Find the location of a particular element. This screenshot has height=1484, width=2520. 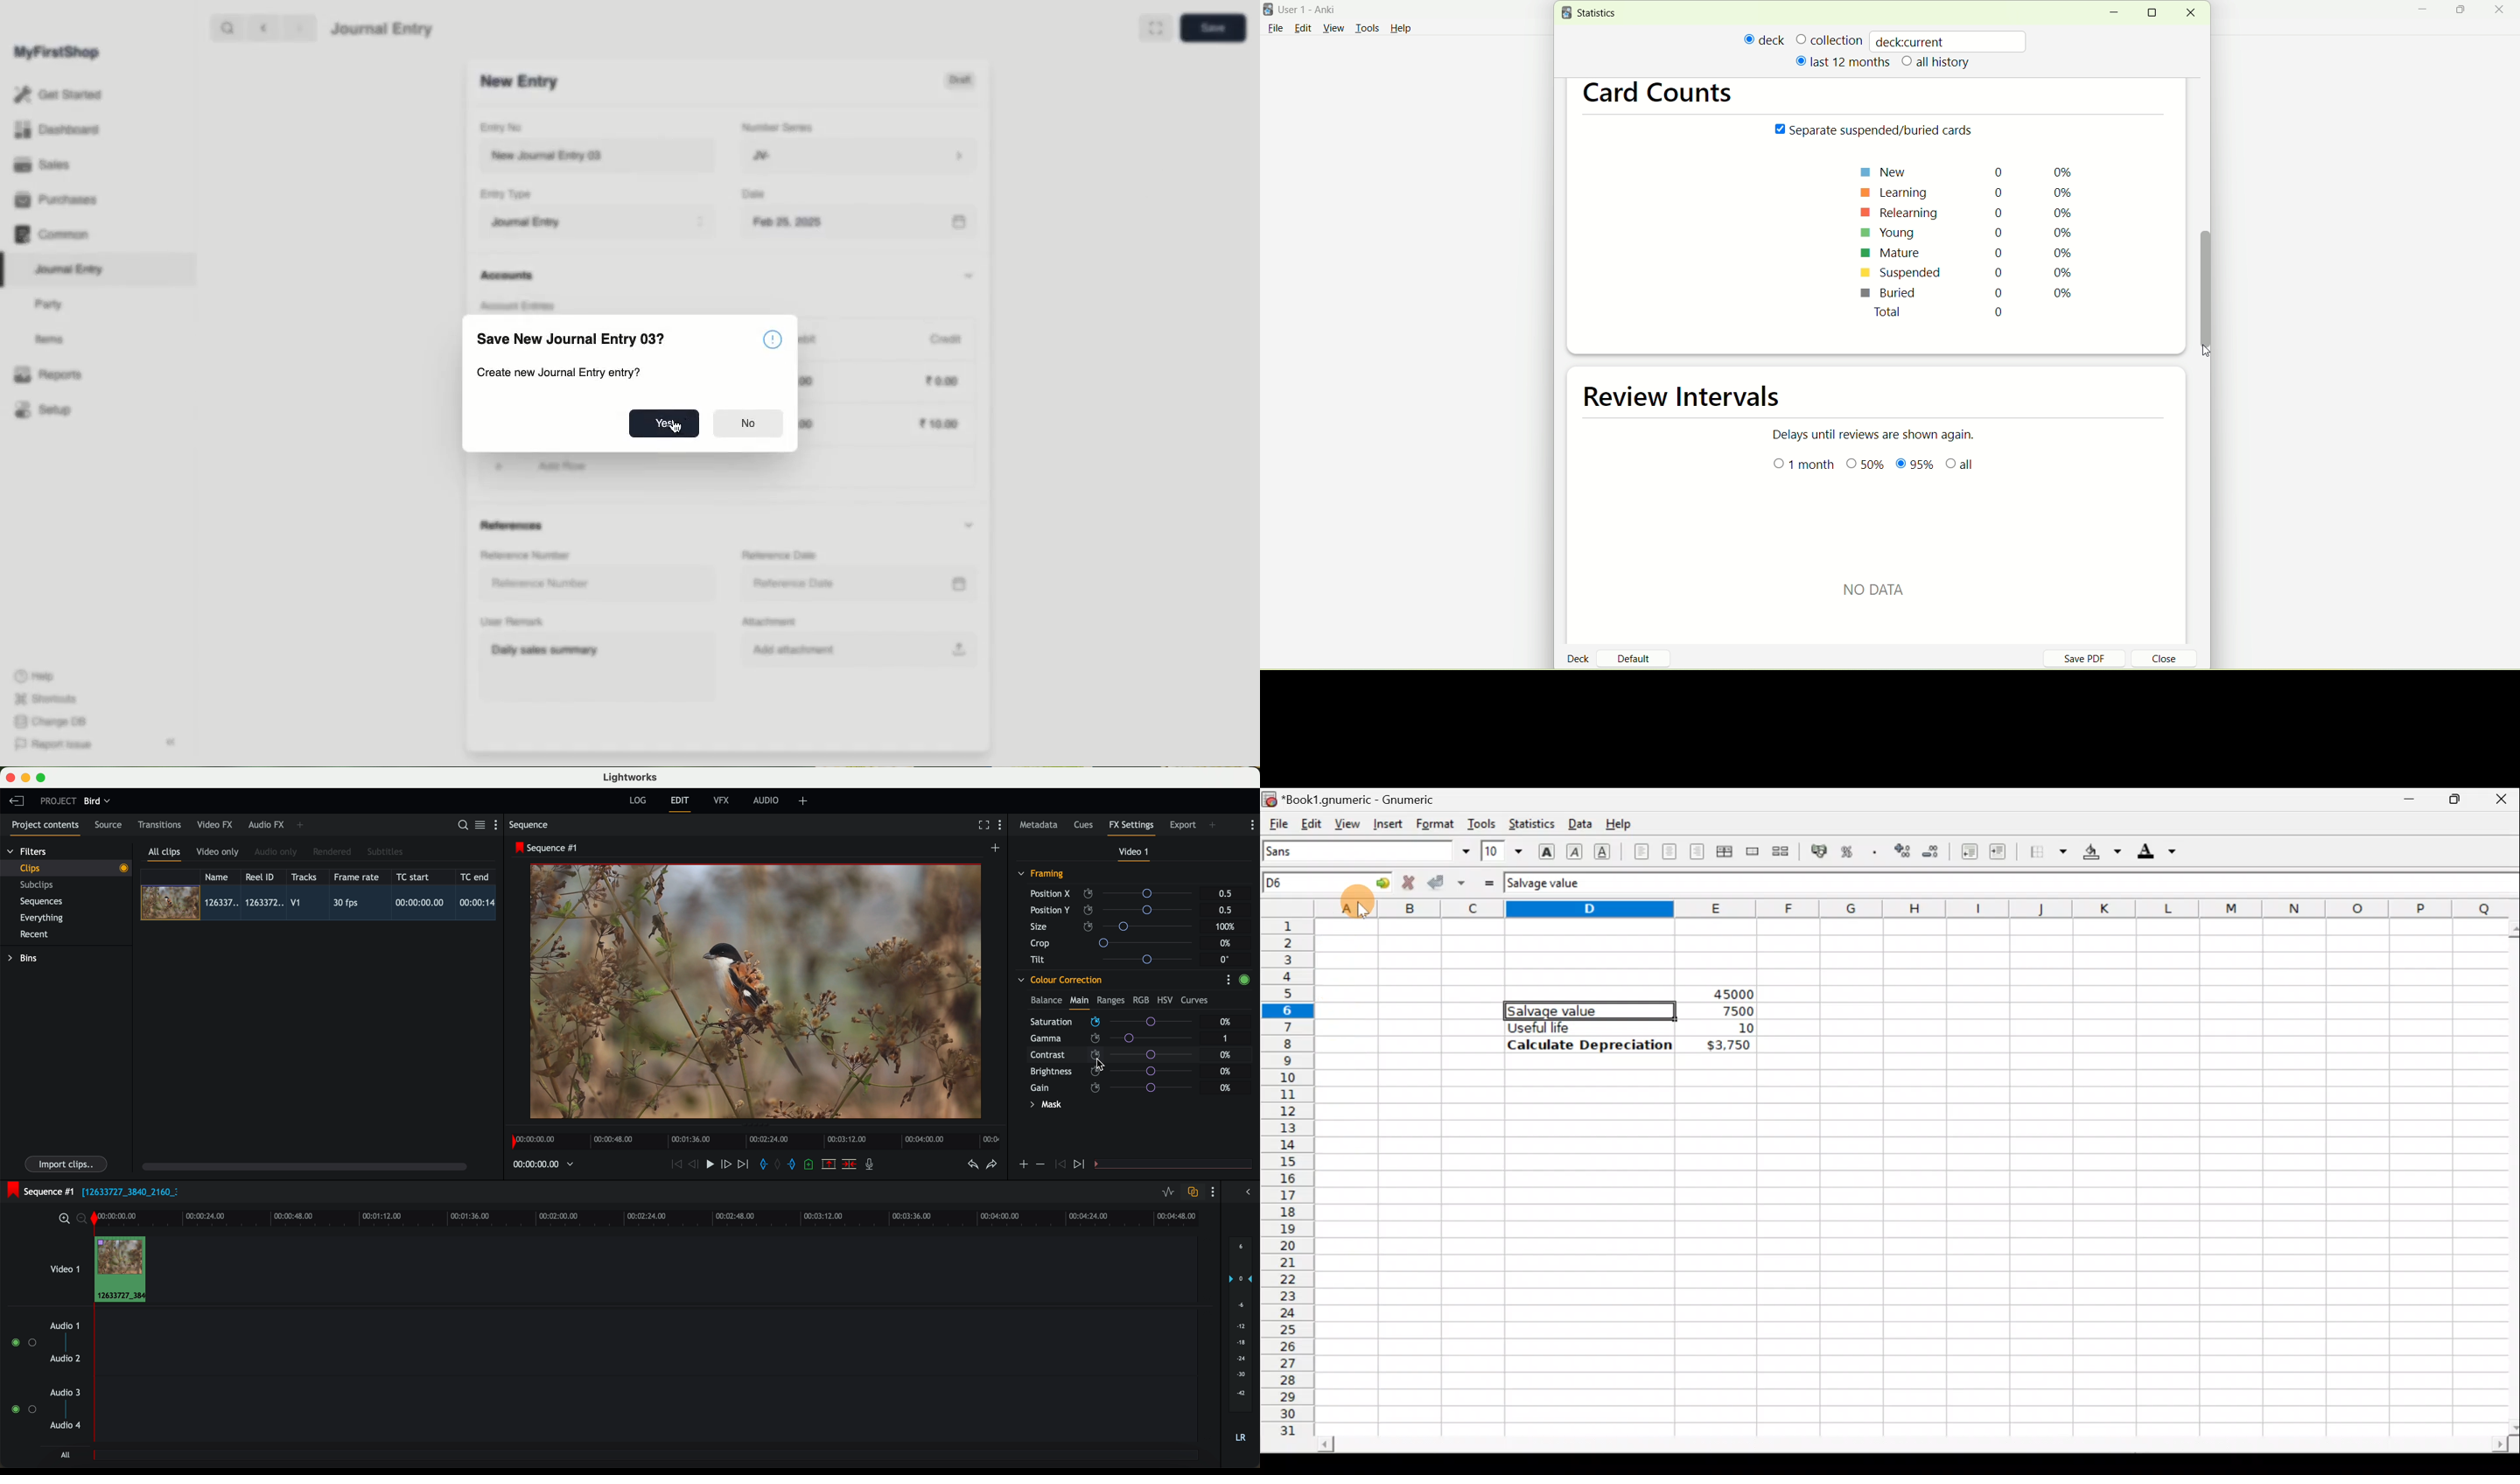

Format the selection as accounting is located at coordinates (1820, 853).